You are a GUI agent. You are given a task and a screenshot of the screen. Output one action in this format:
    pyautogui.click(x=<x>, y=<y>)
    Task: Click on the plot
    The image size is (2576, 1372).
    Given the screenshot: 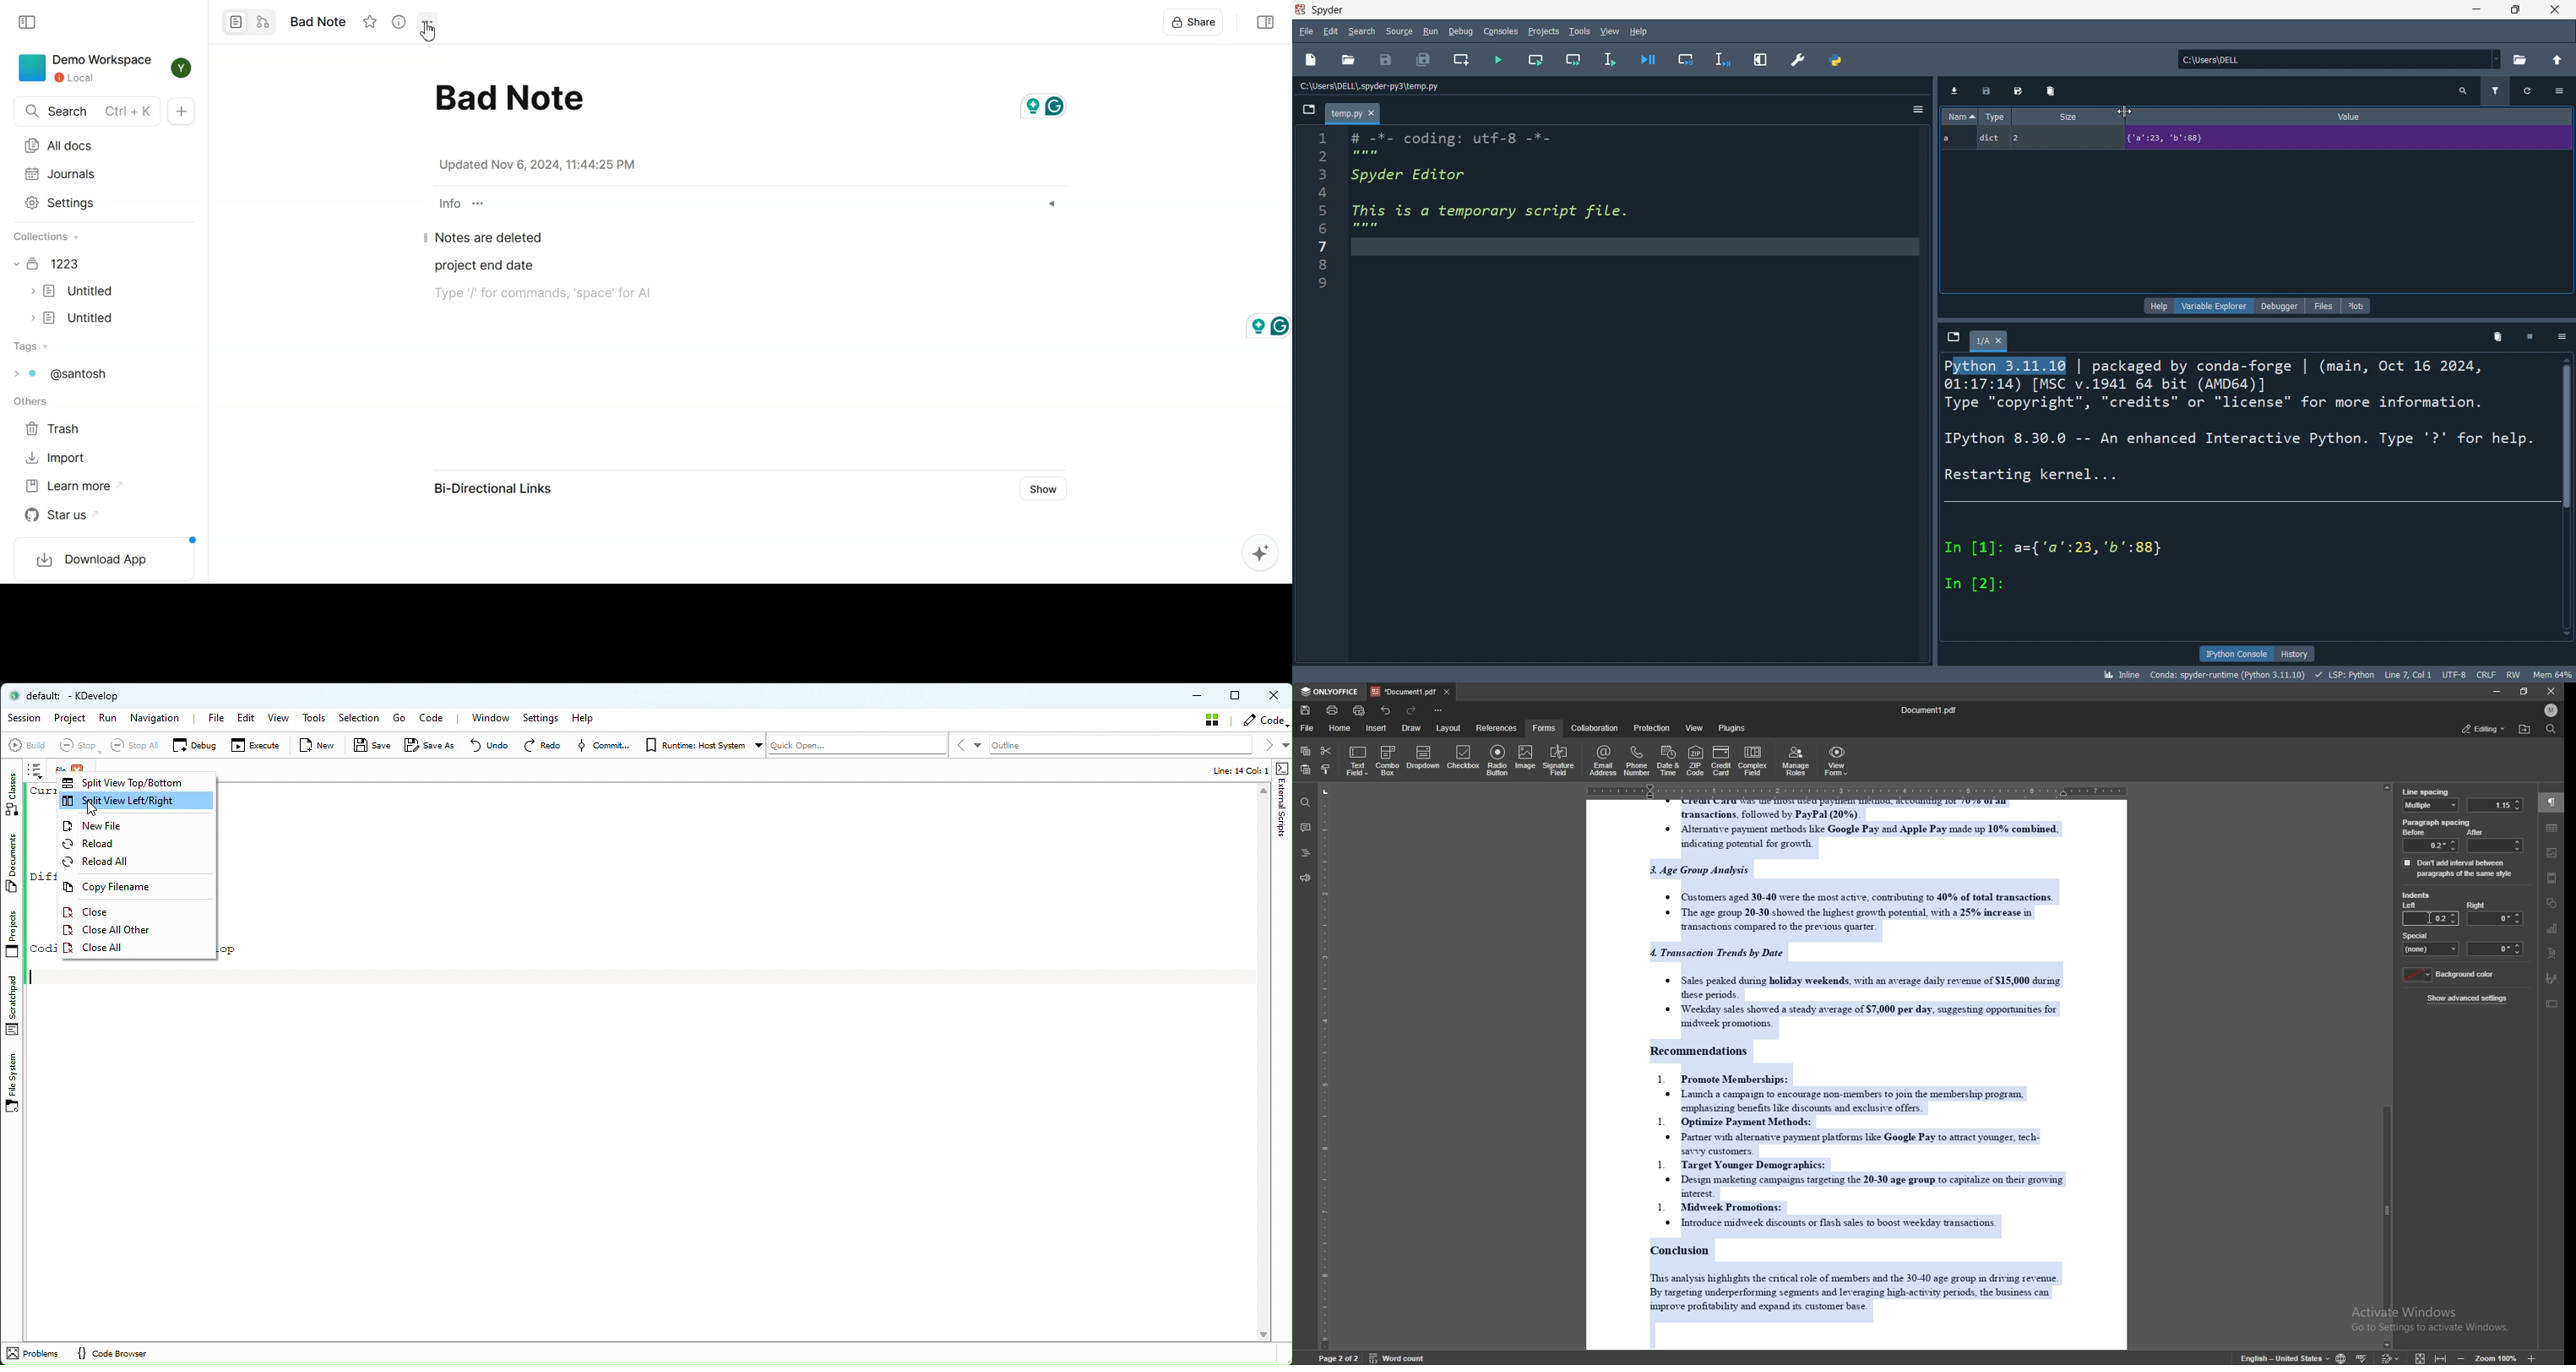 What is the action you would take?
    pyautogui.click(x=2357, y=306)
    